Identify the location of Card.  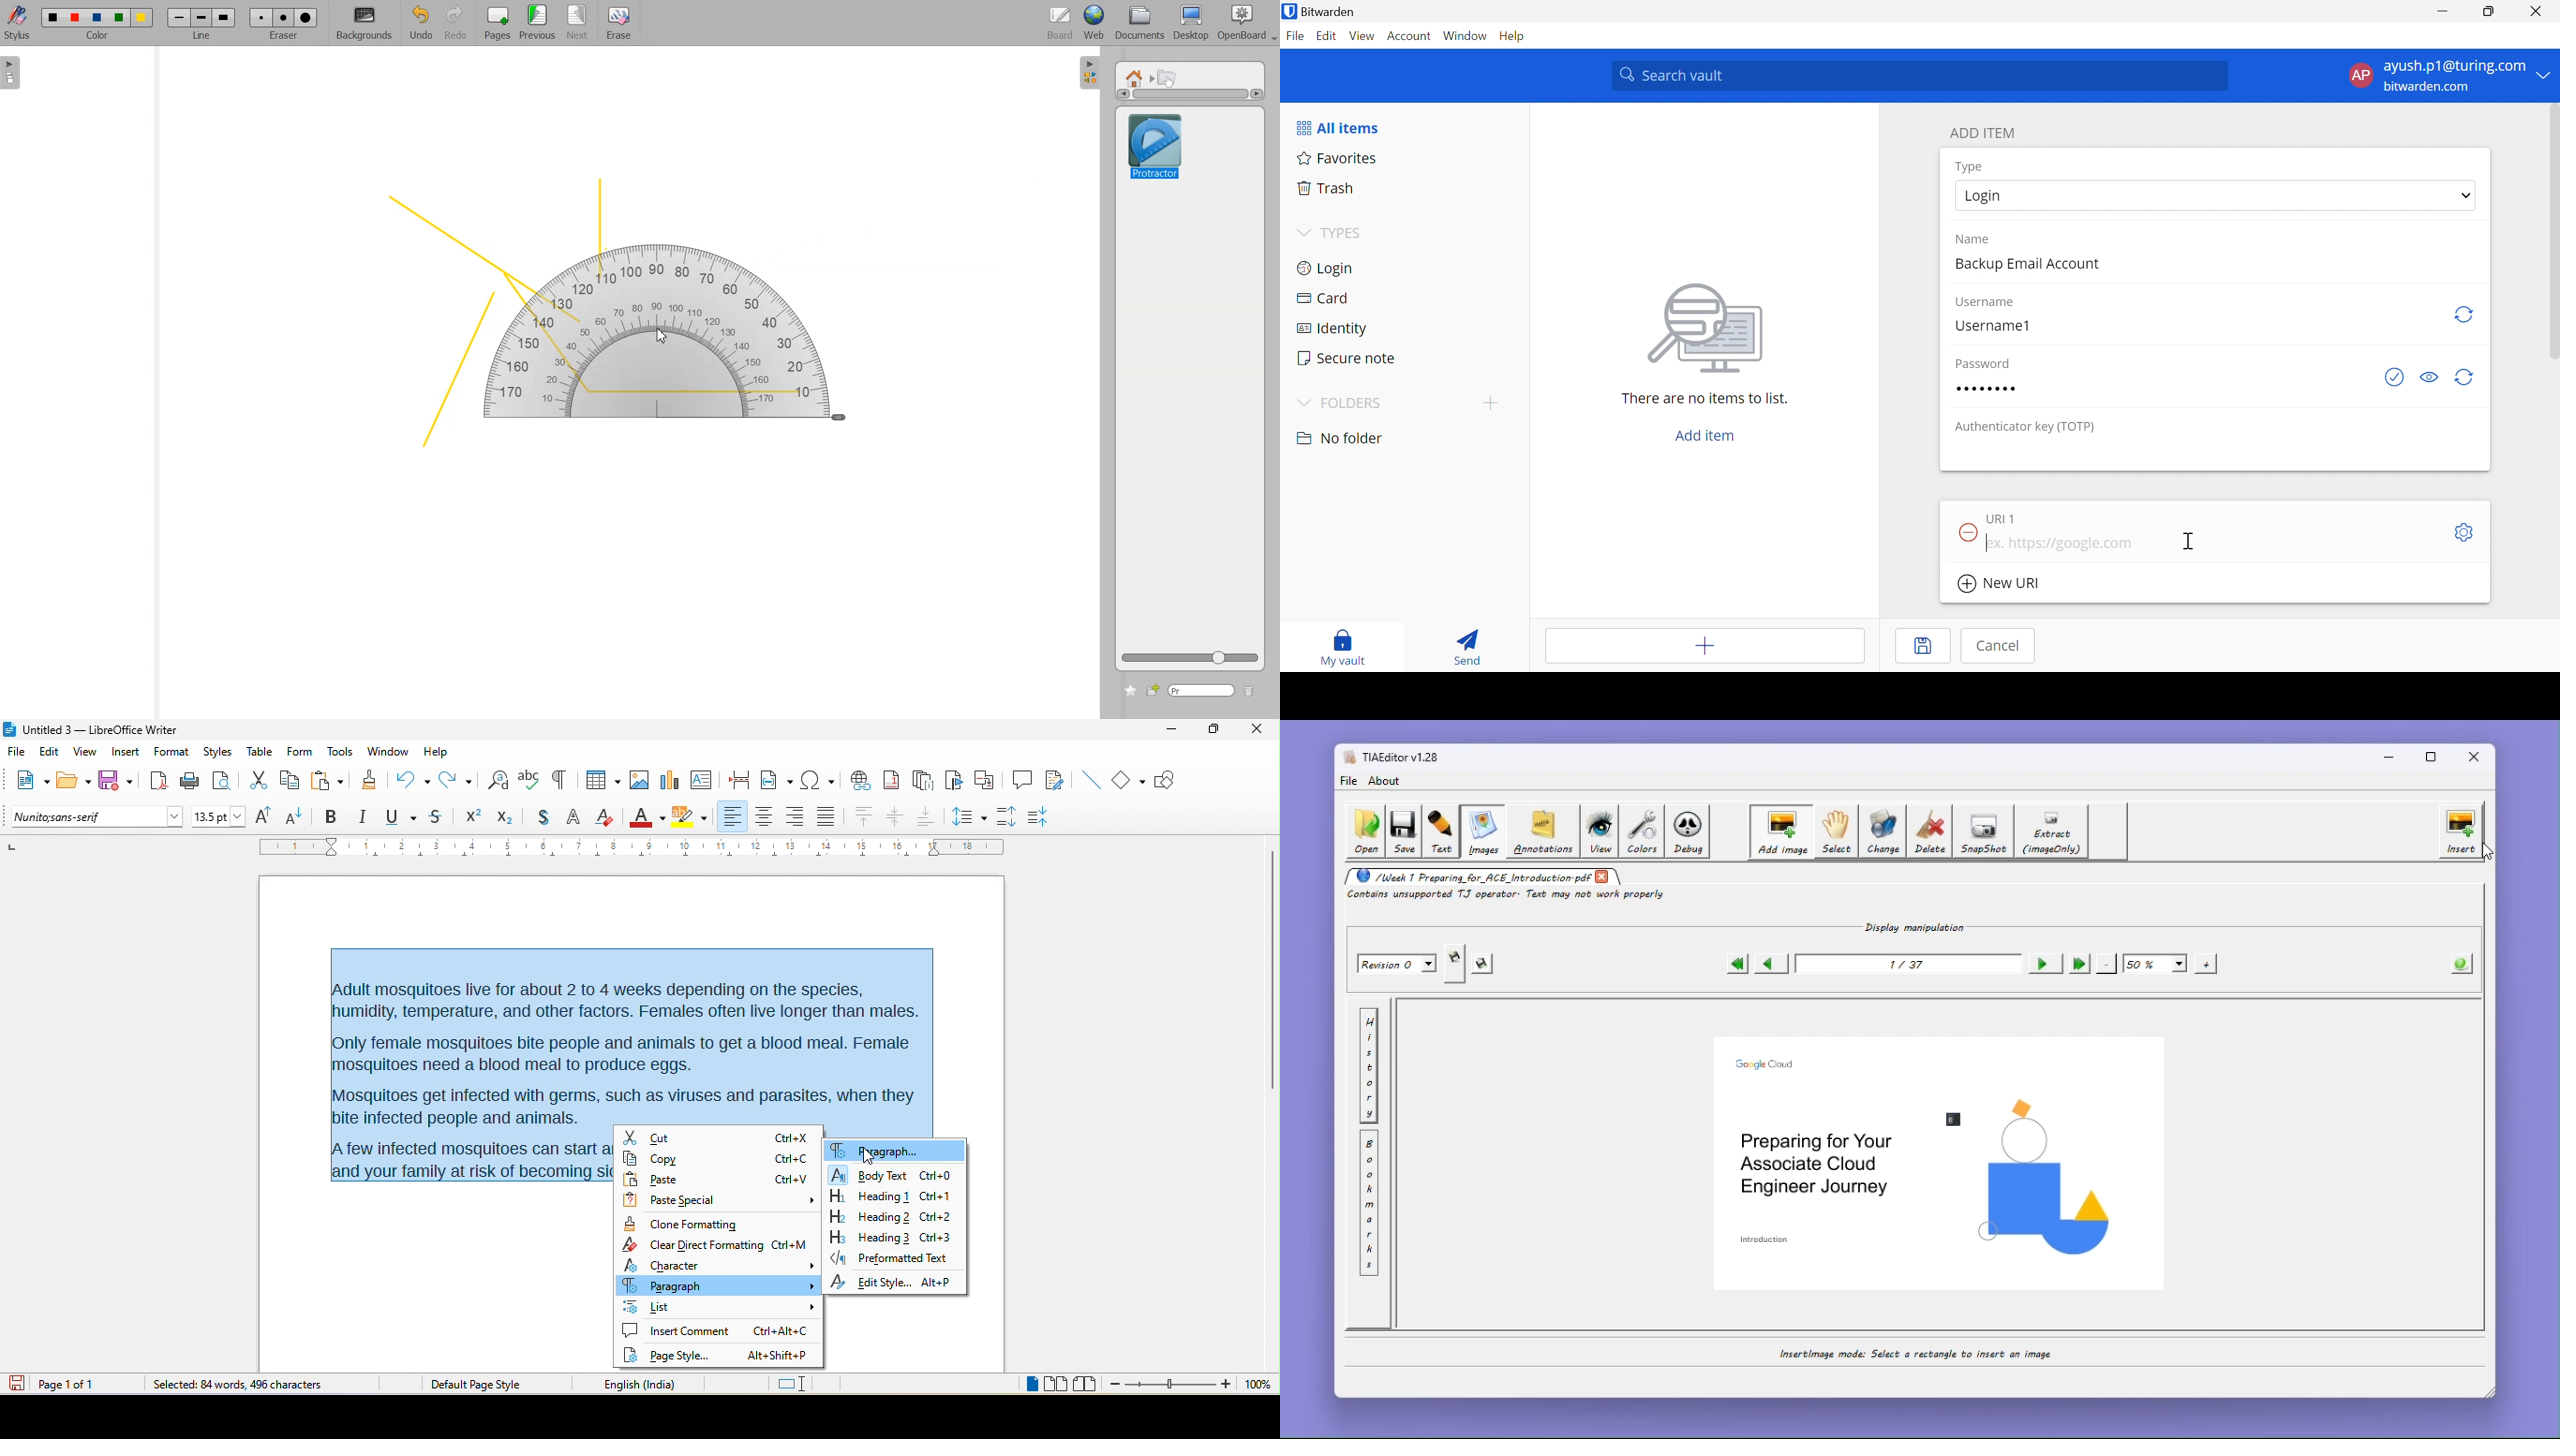
(1322, 299).